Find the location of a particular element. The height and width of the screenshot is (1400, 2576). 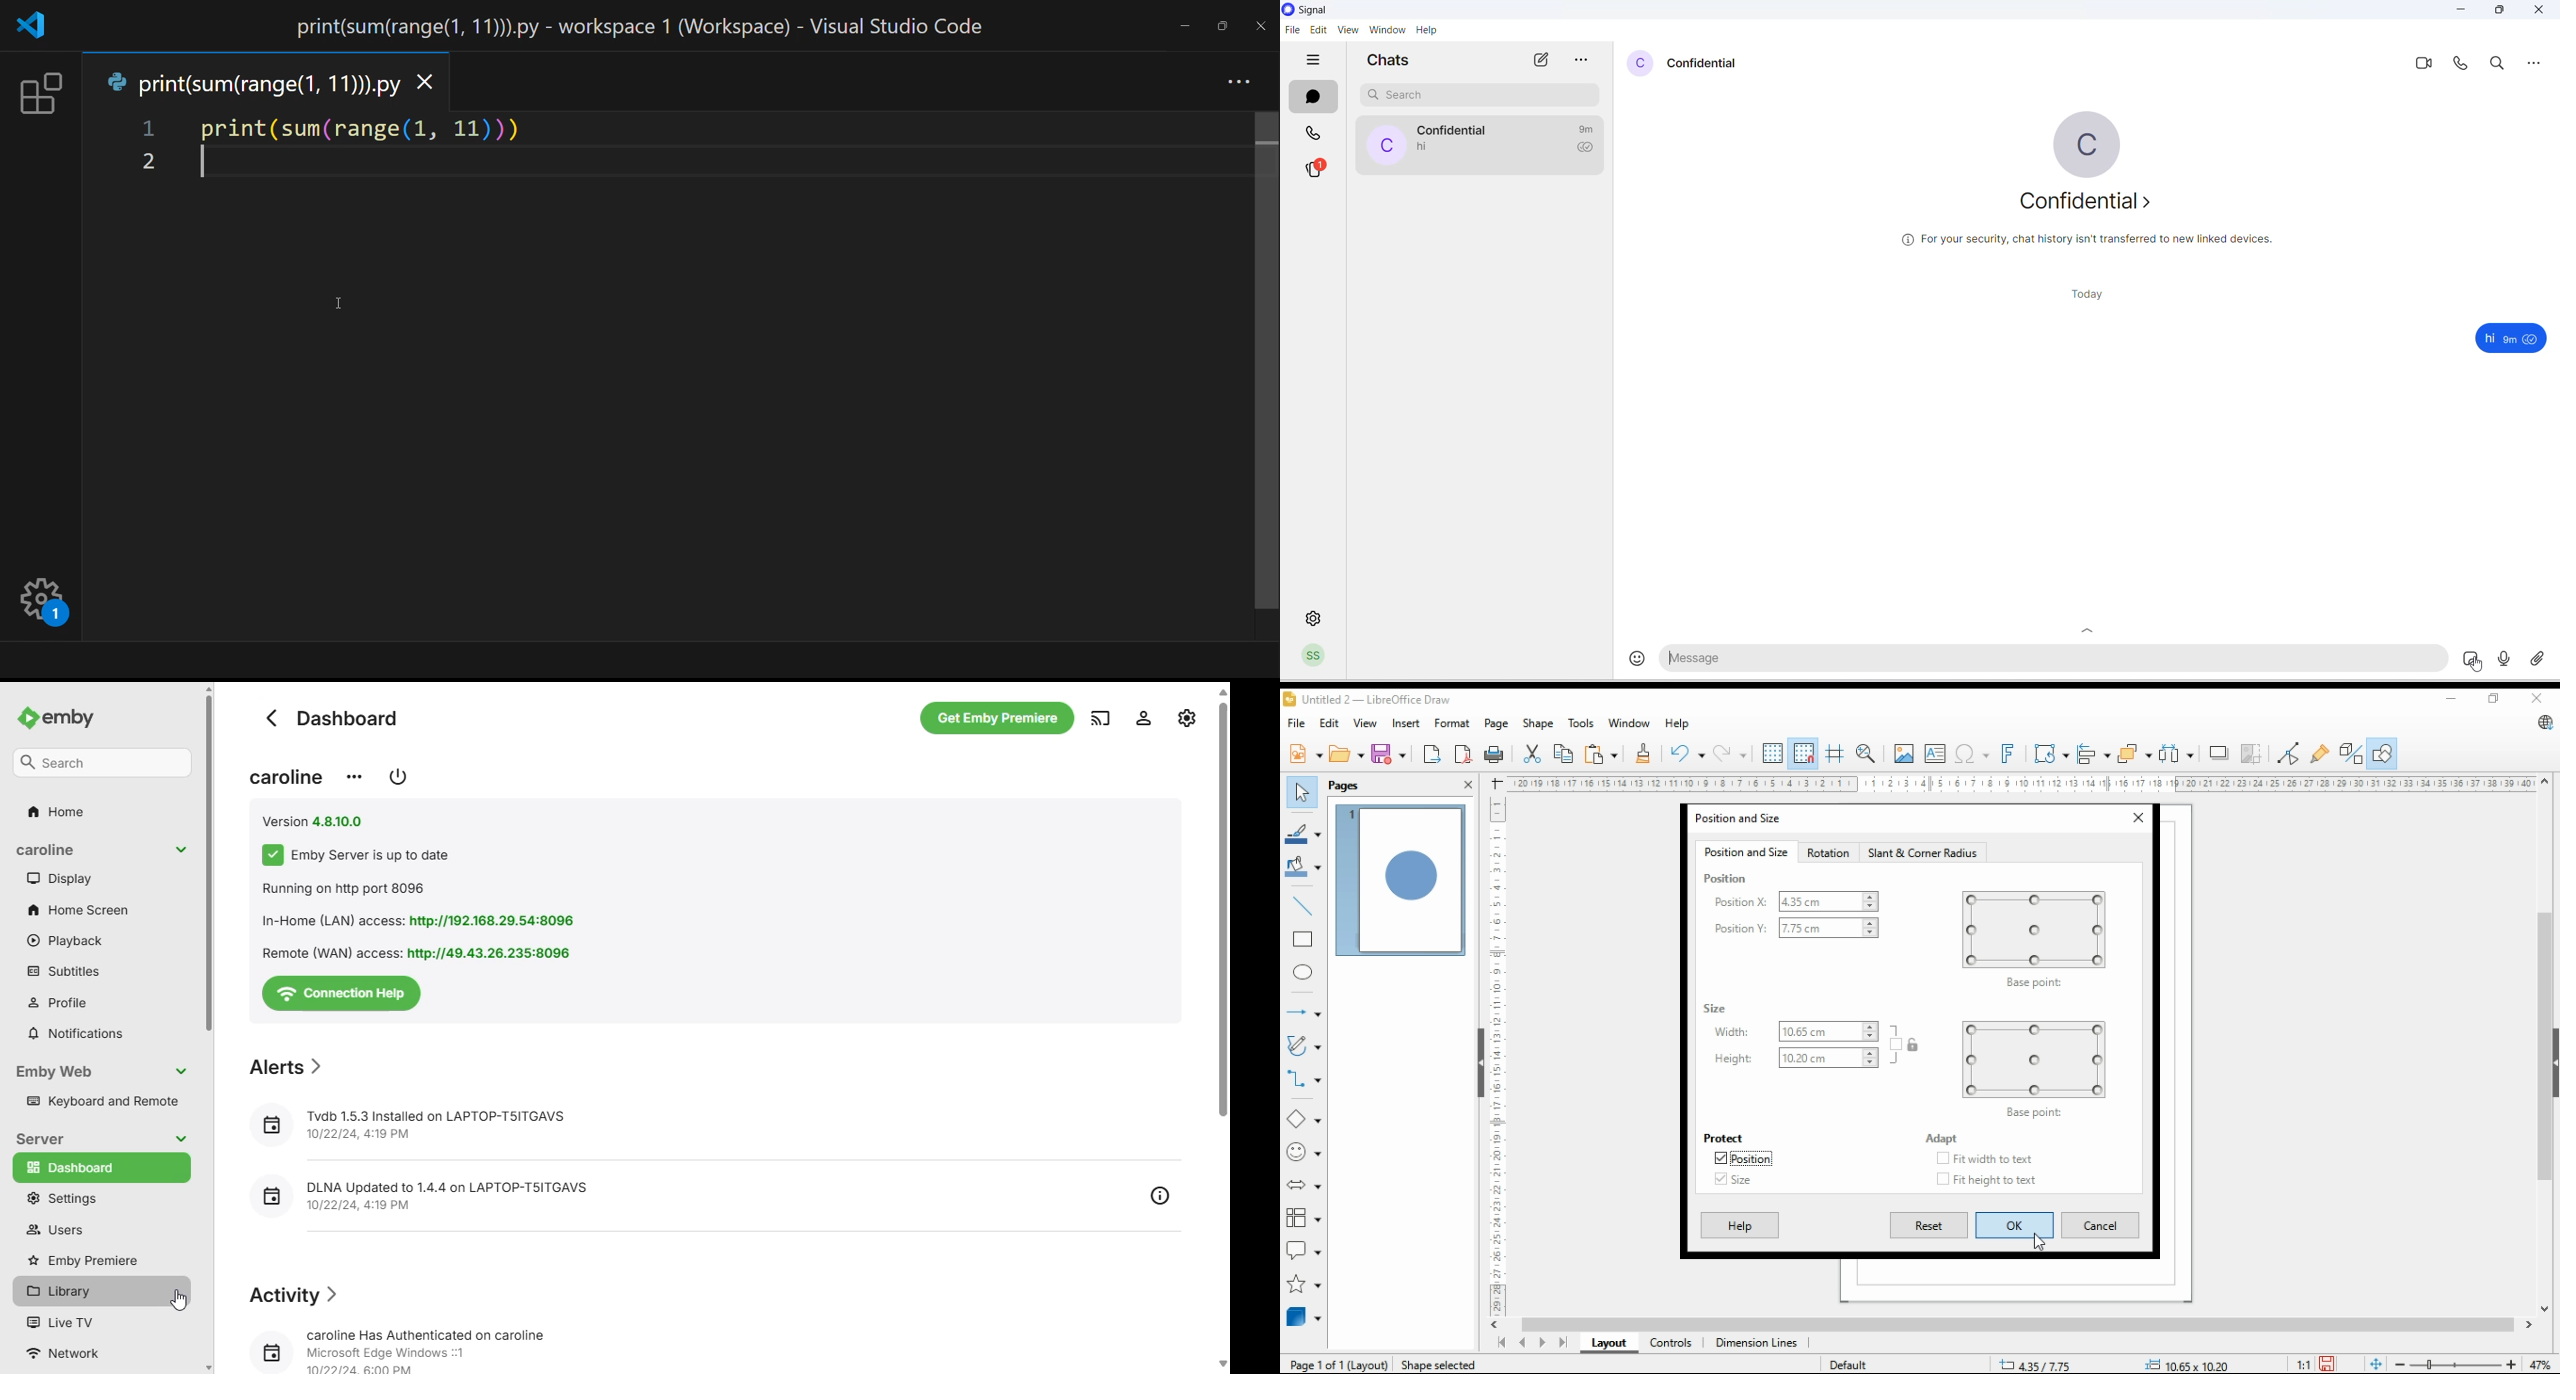

flowchart is located at coordinates (1303, 1218).